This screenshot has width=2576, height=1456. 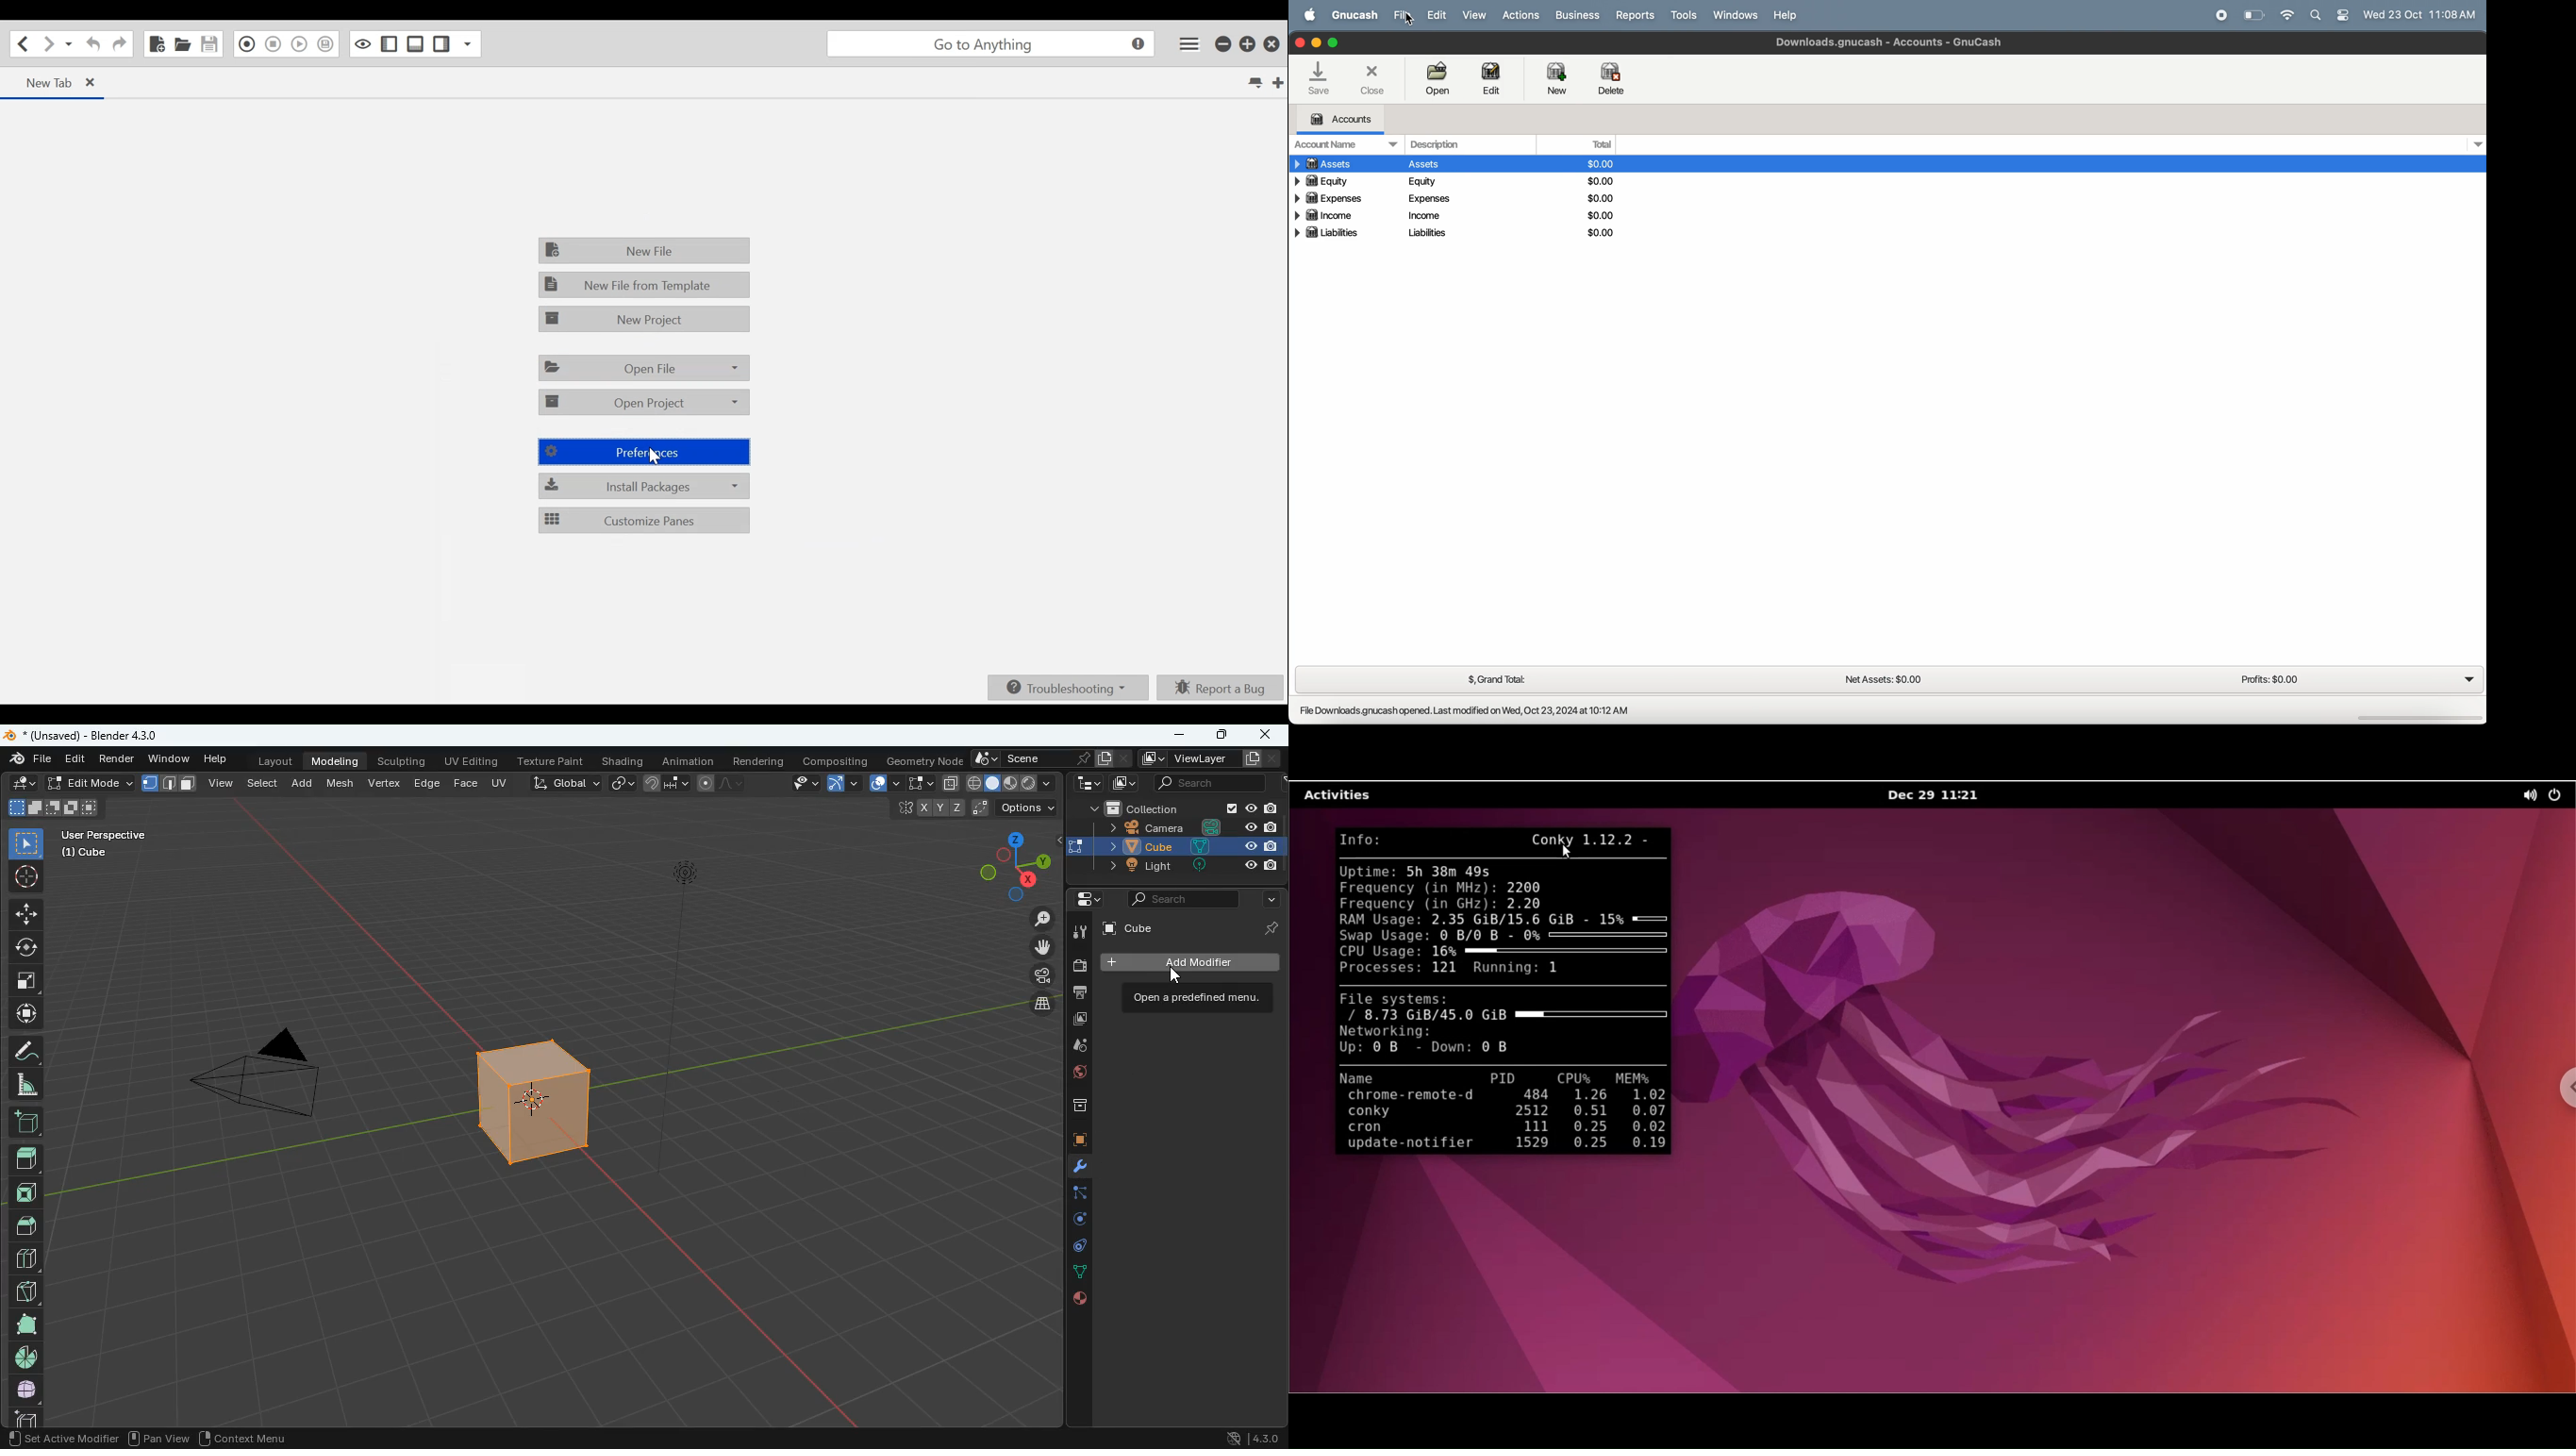 I want to click on camera, so click(x=1036, y=974).